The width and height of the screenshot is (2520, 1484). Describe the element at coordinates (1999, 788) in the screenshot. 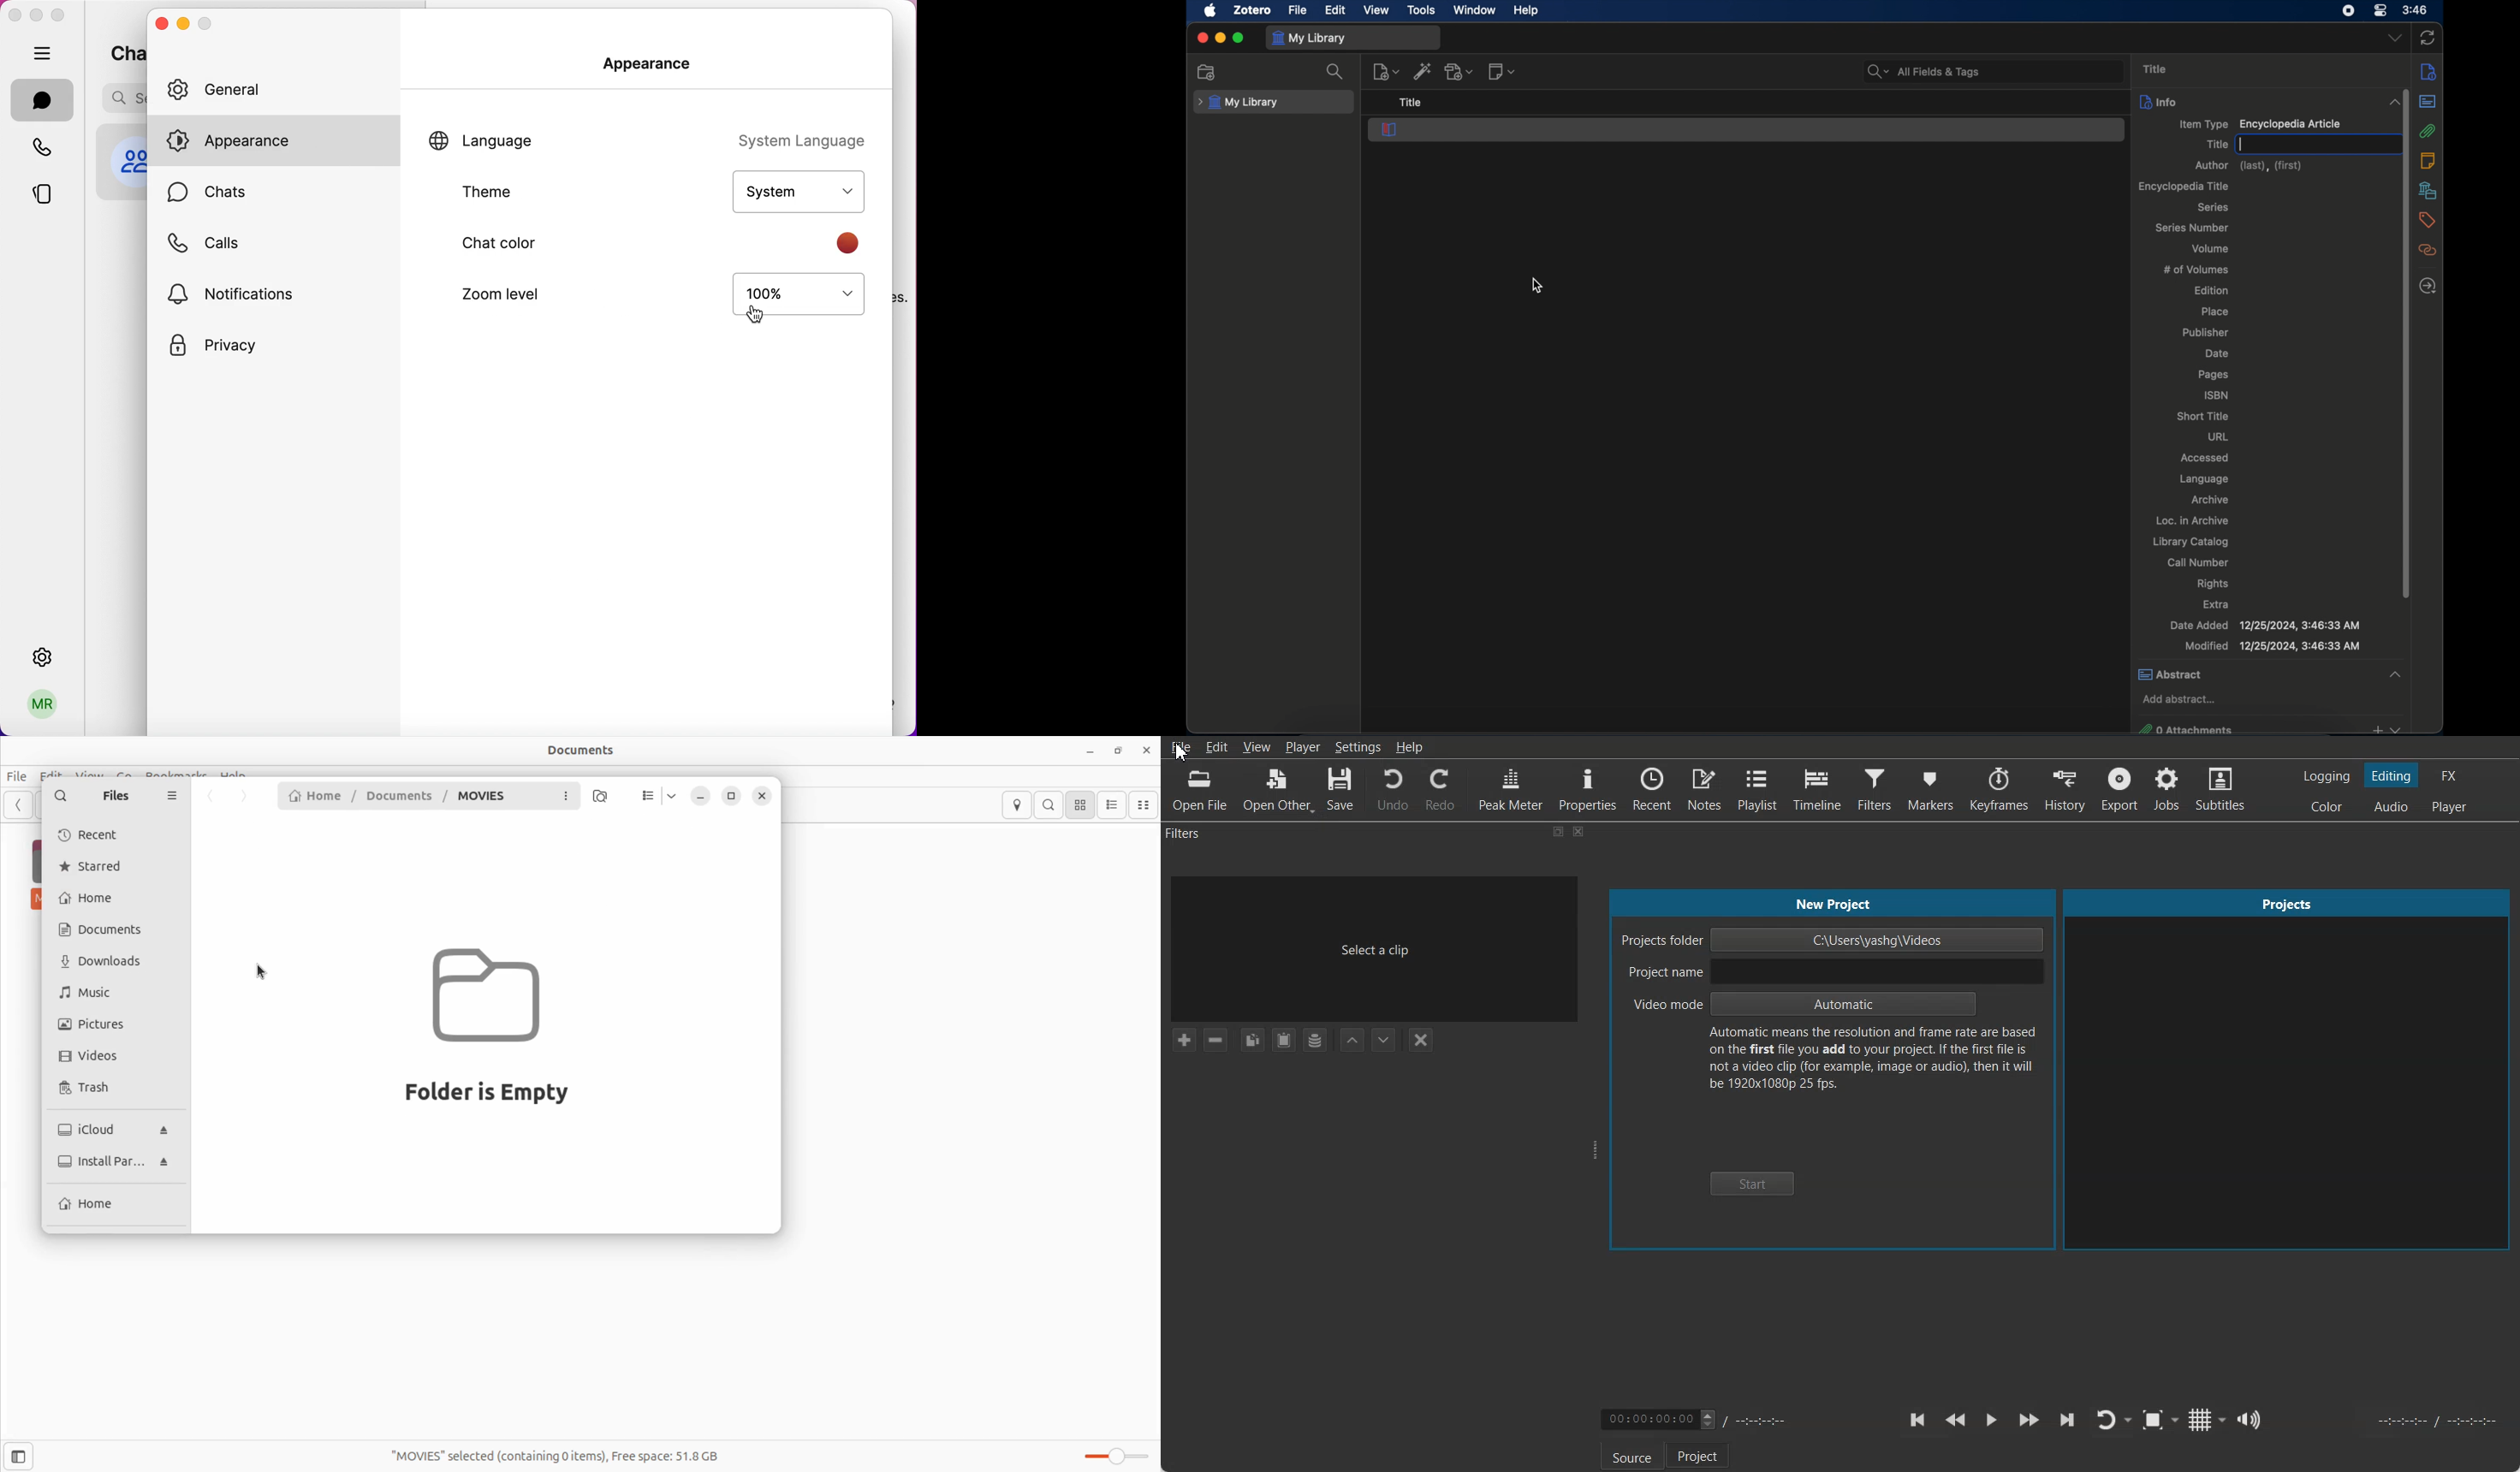

I see `Keyframes` at that location.